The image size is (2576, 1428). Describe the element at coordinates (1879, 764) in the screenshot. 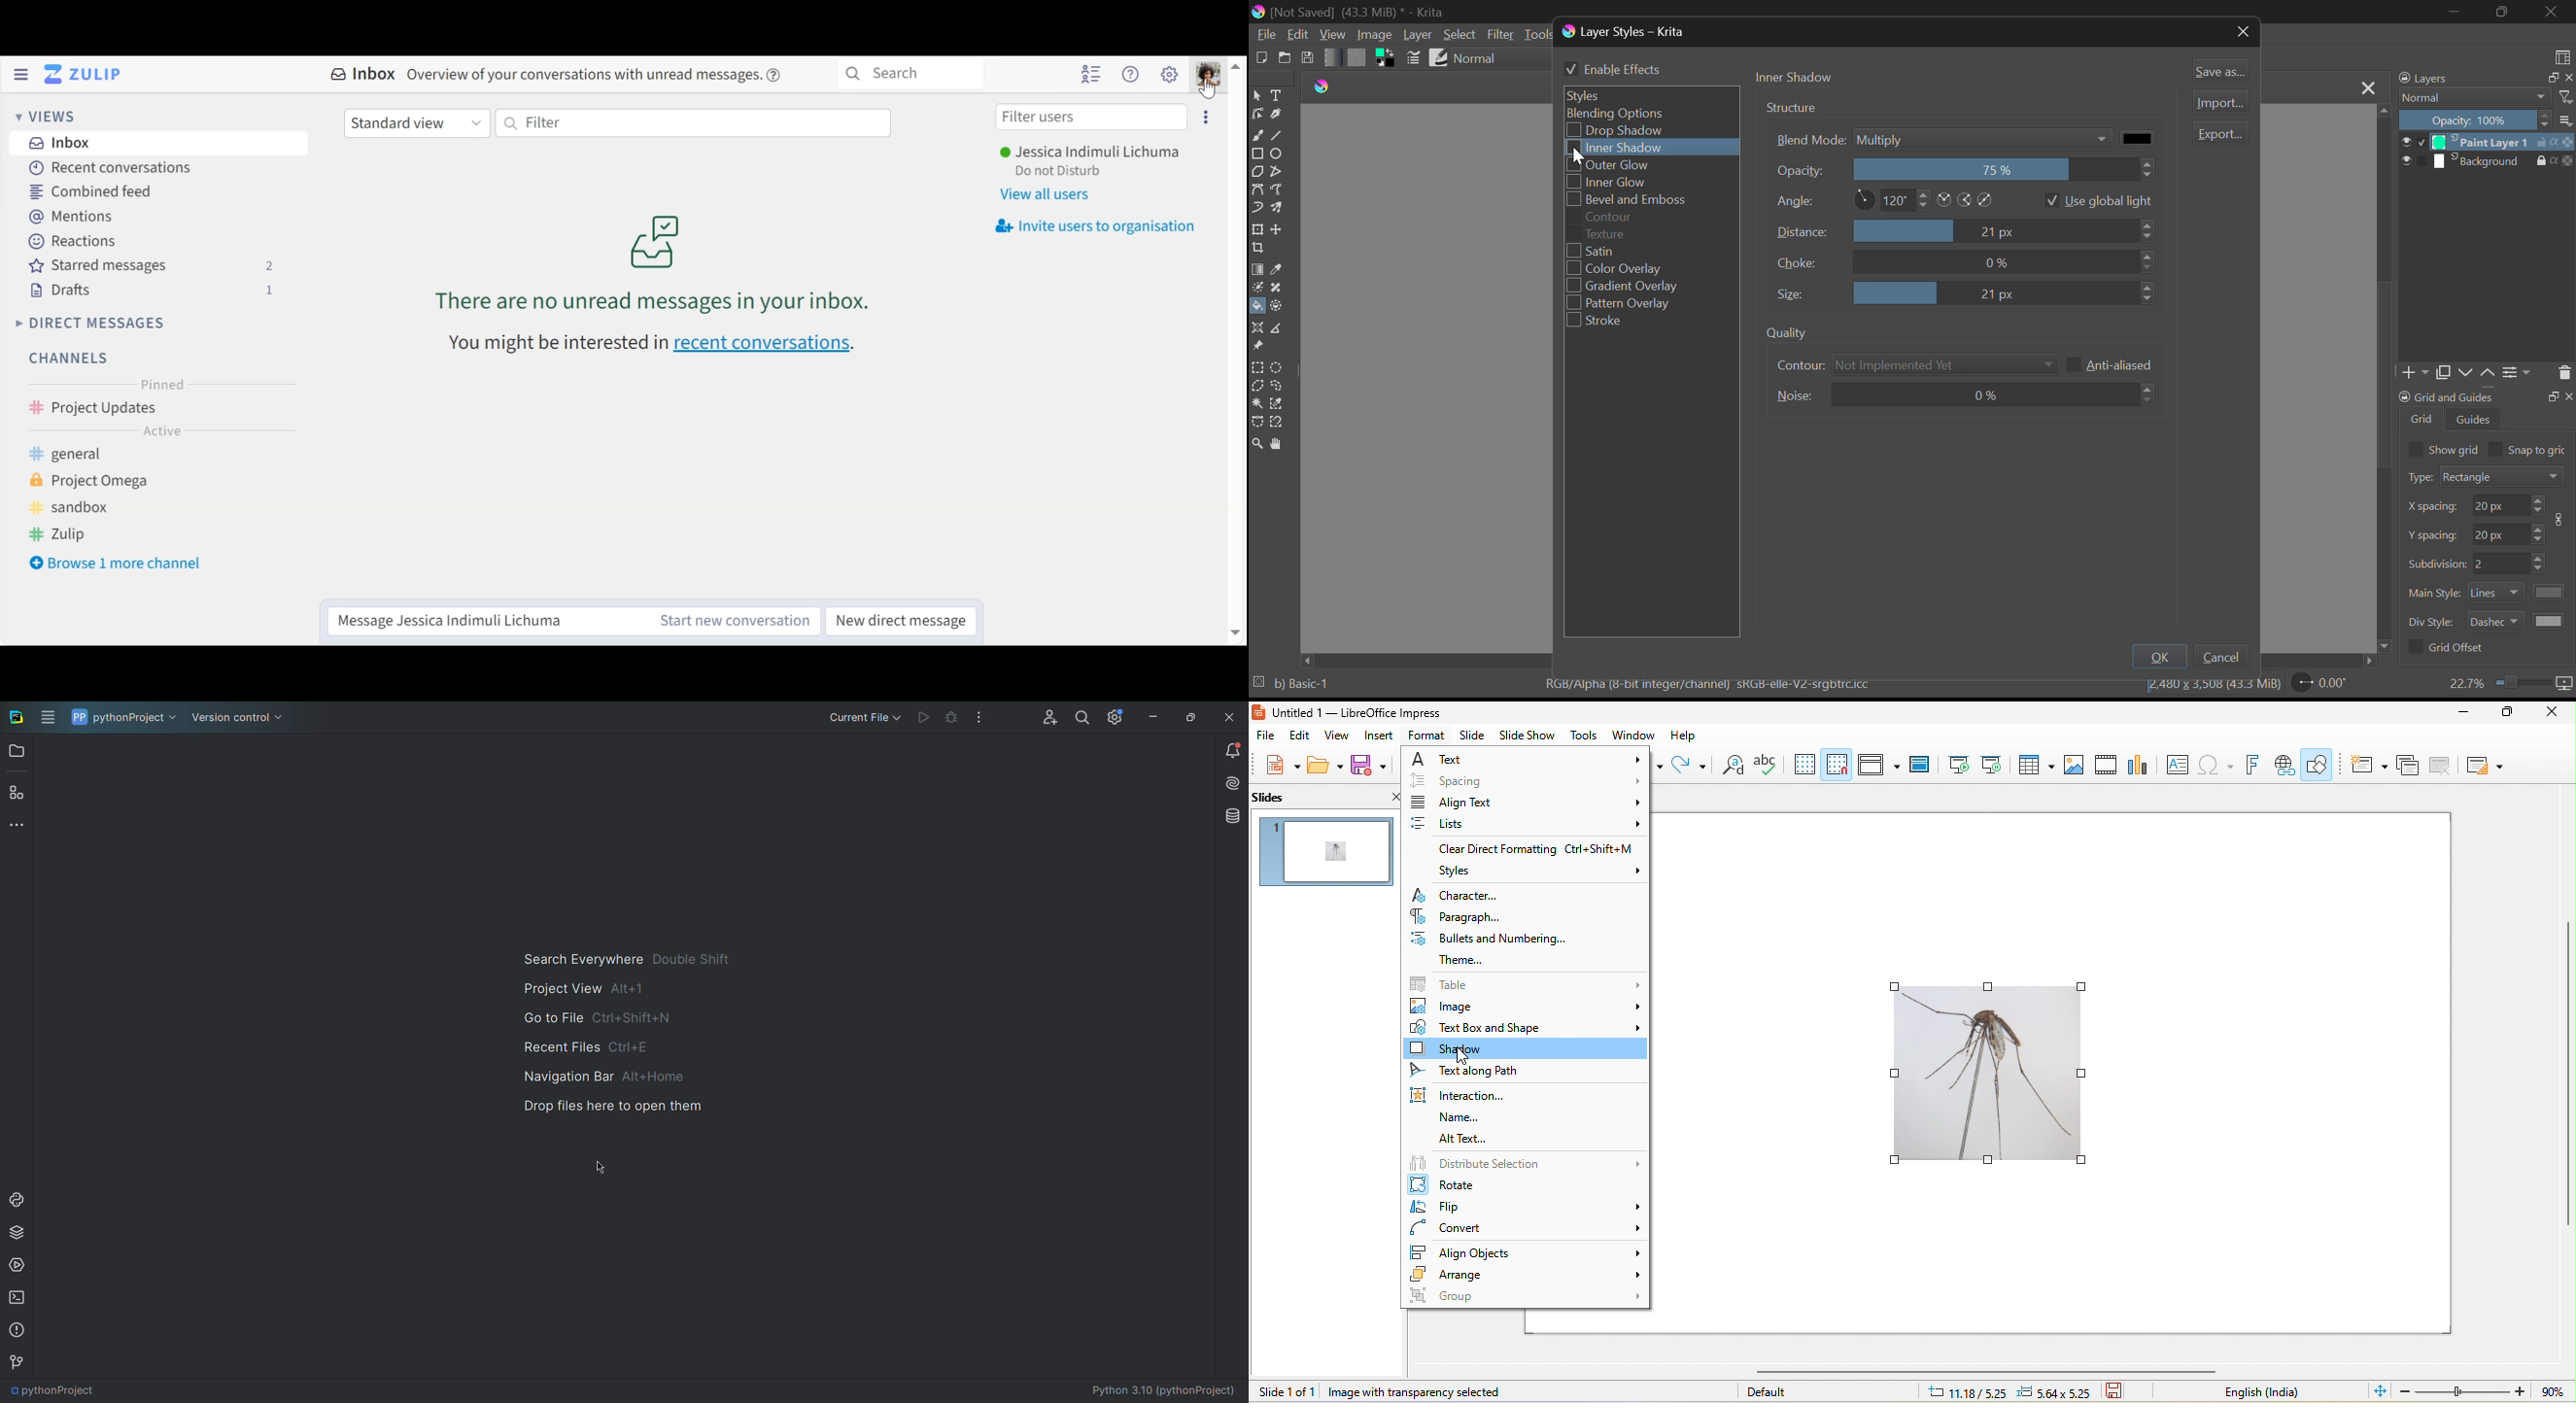

I see `display views` at that location.